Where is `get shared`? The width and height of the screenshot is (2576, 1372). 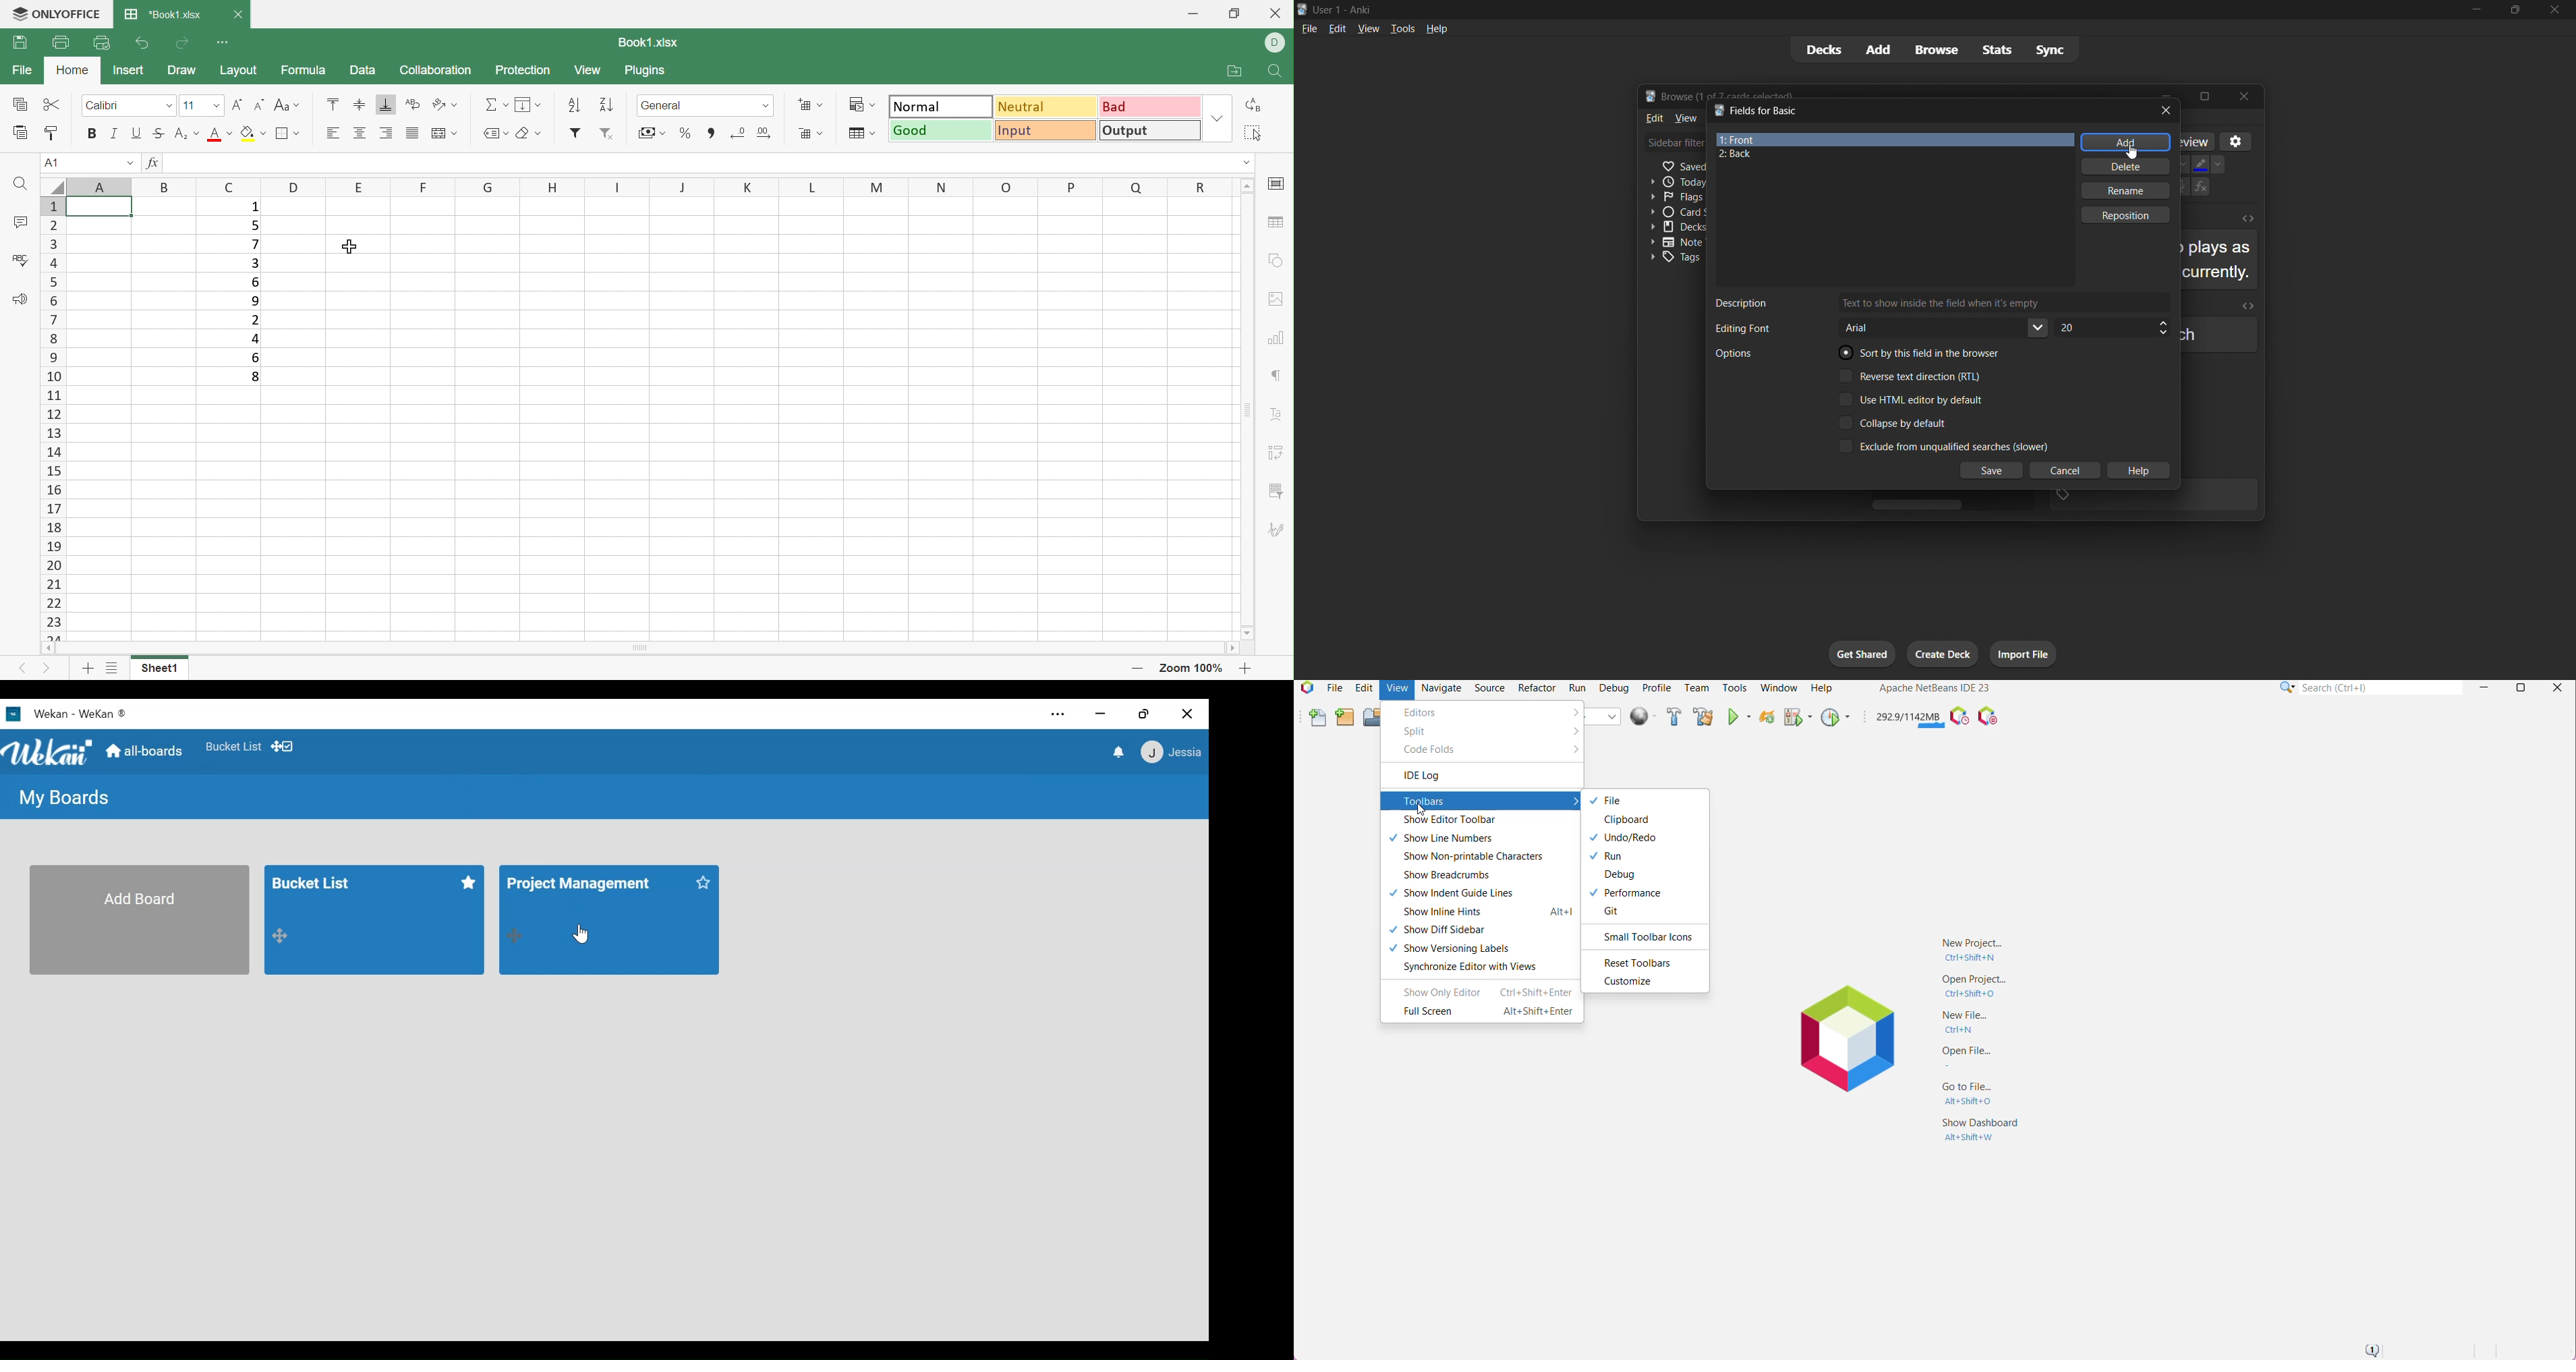
get shared is located at coordinates (1859, 654).